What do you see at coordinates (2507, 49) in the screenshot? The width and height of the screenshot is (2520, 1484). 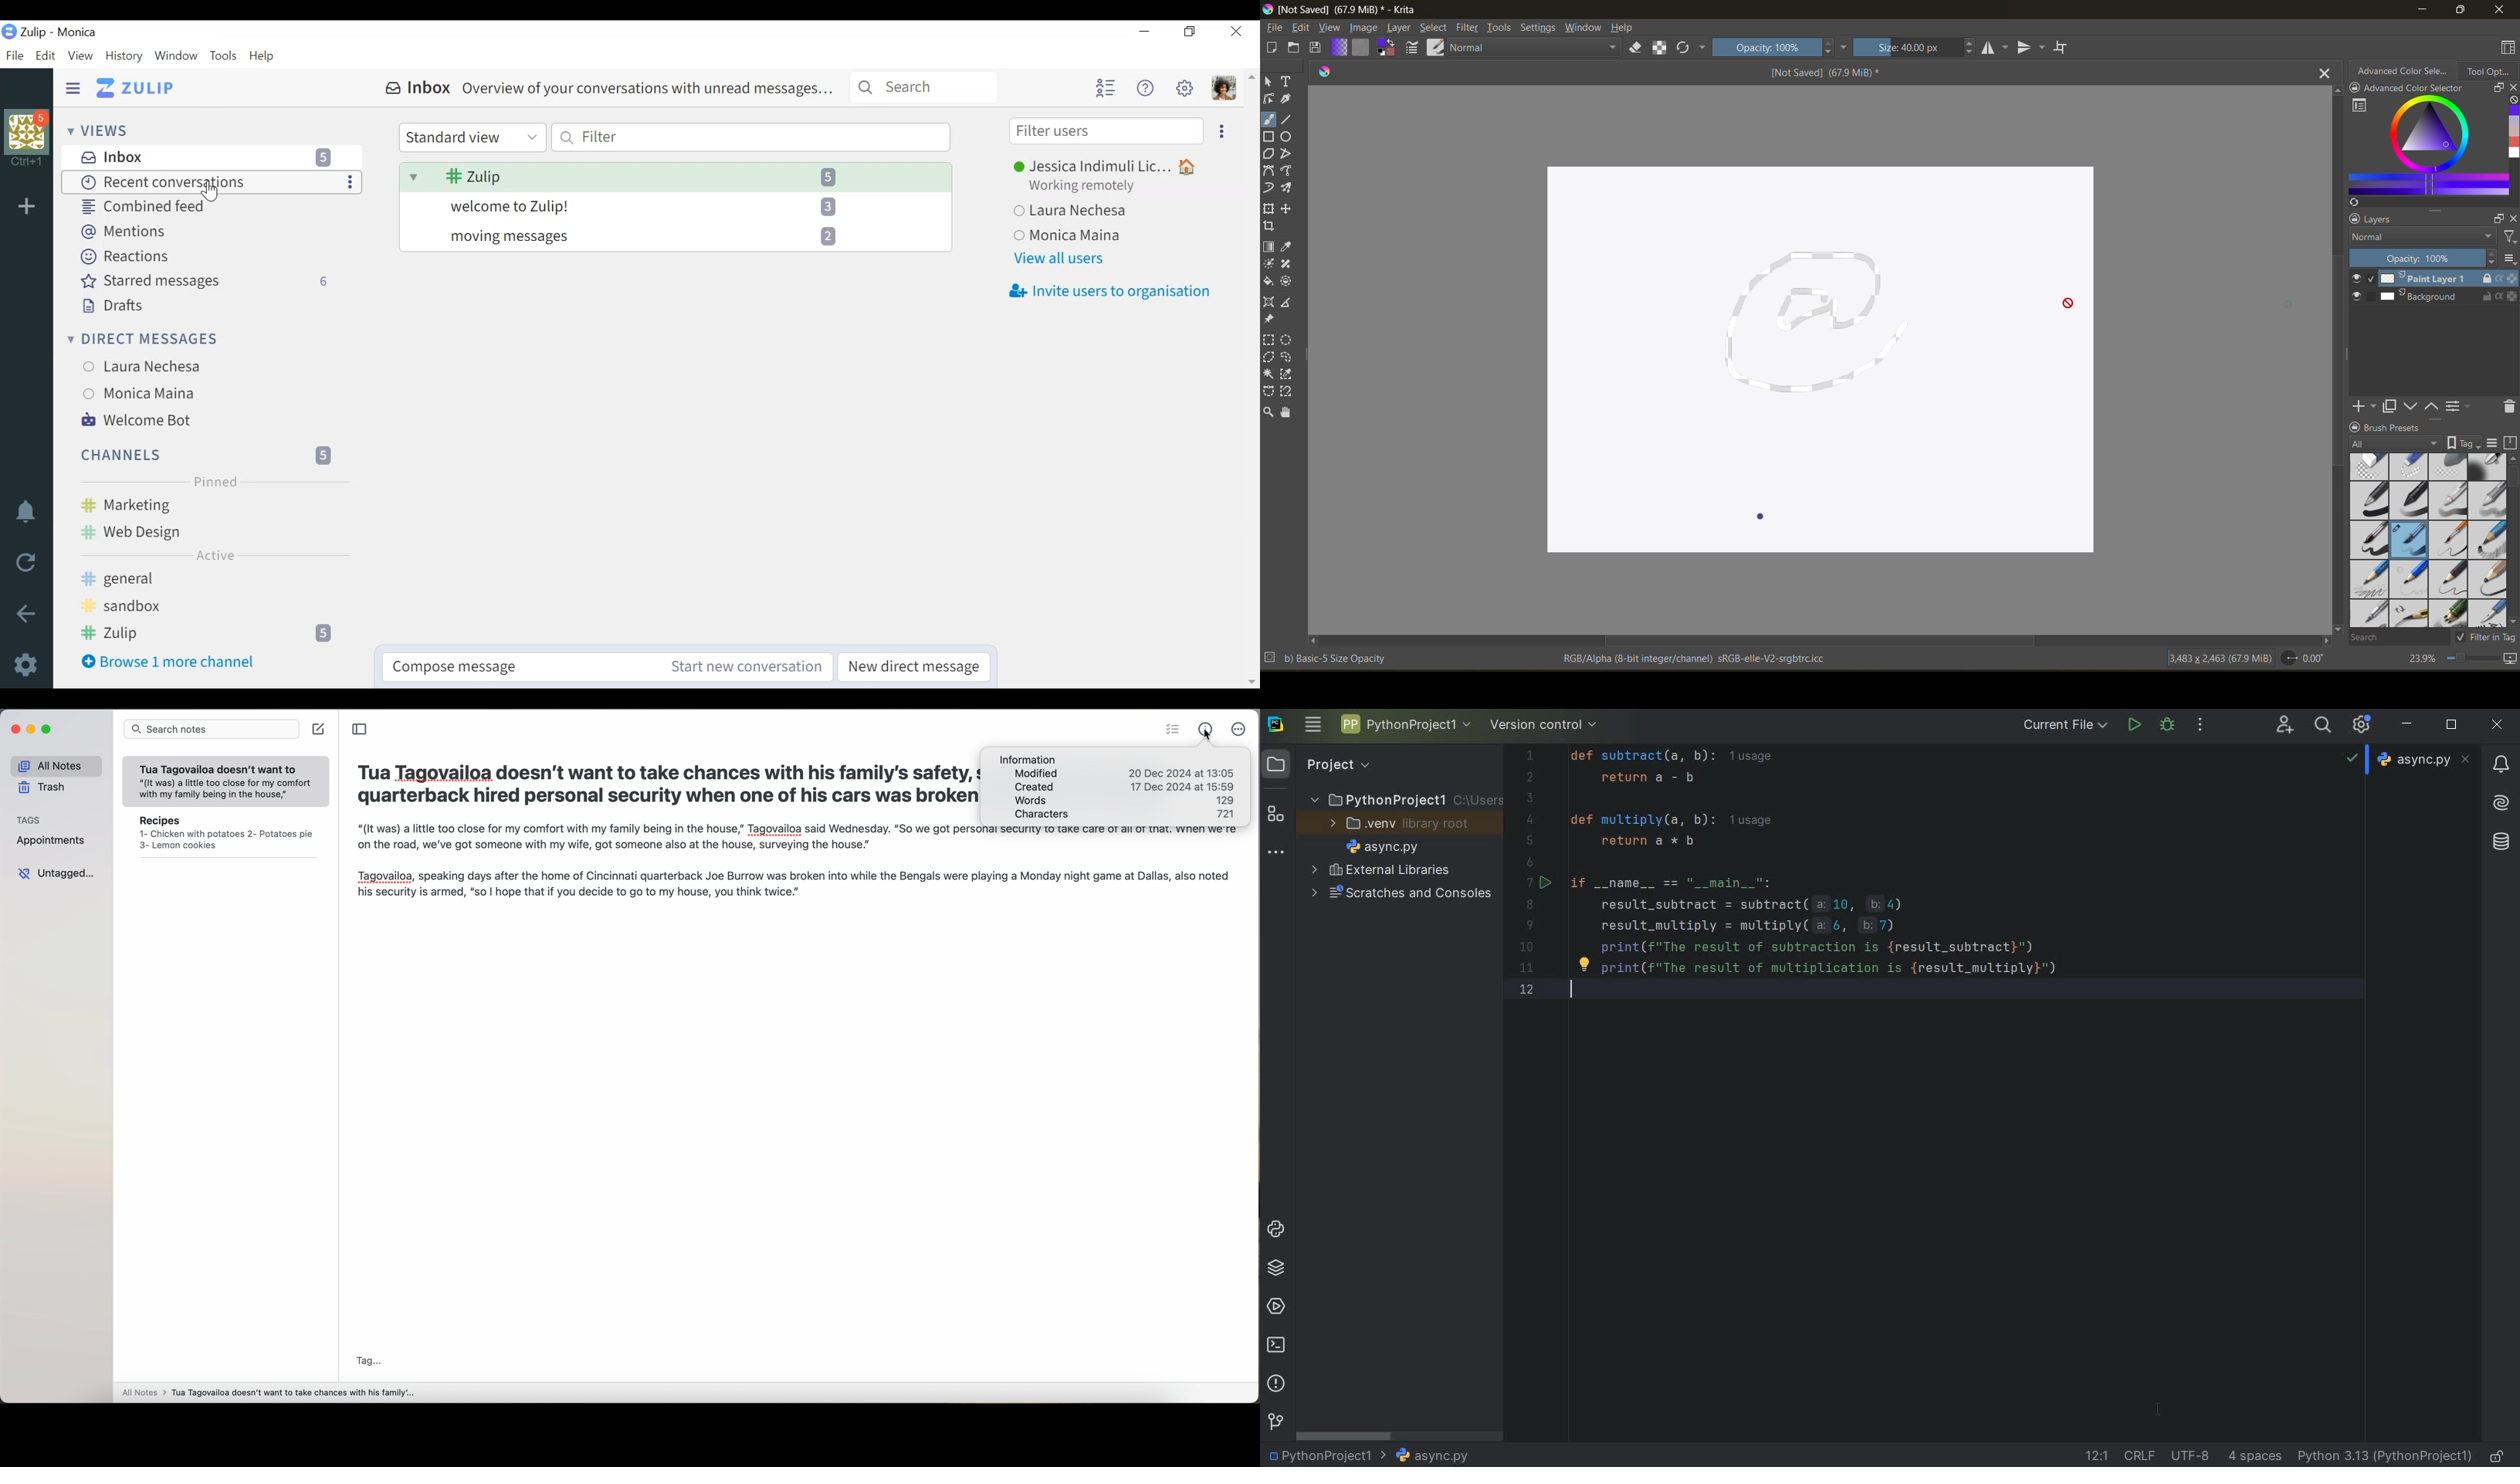 I see `choose workspace` at bounding box center [2507, 49].